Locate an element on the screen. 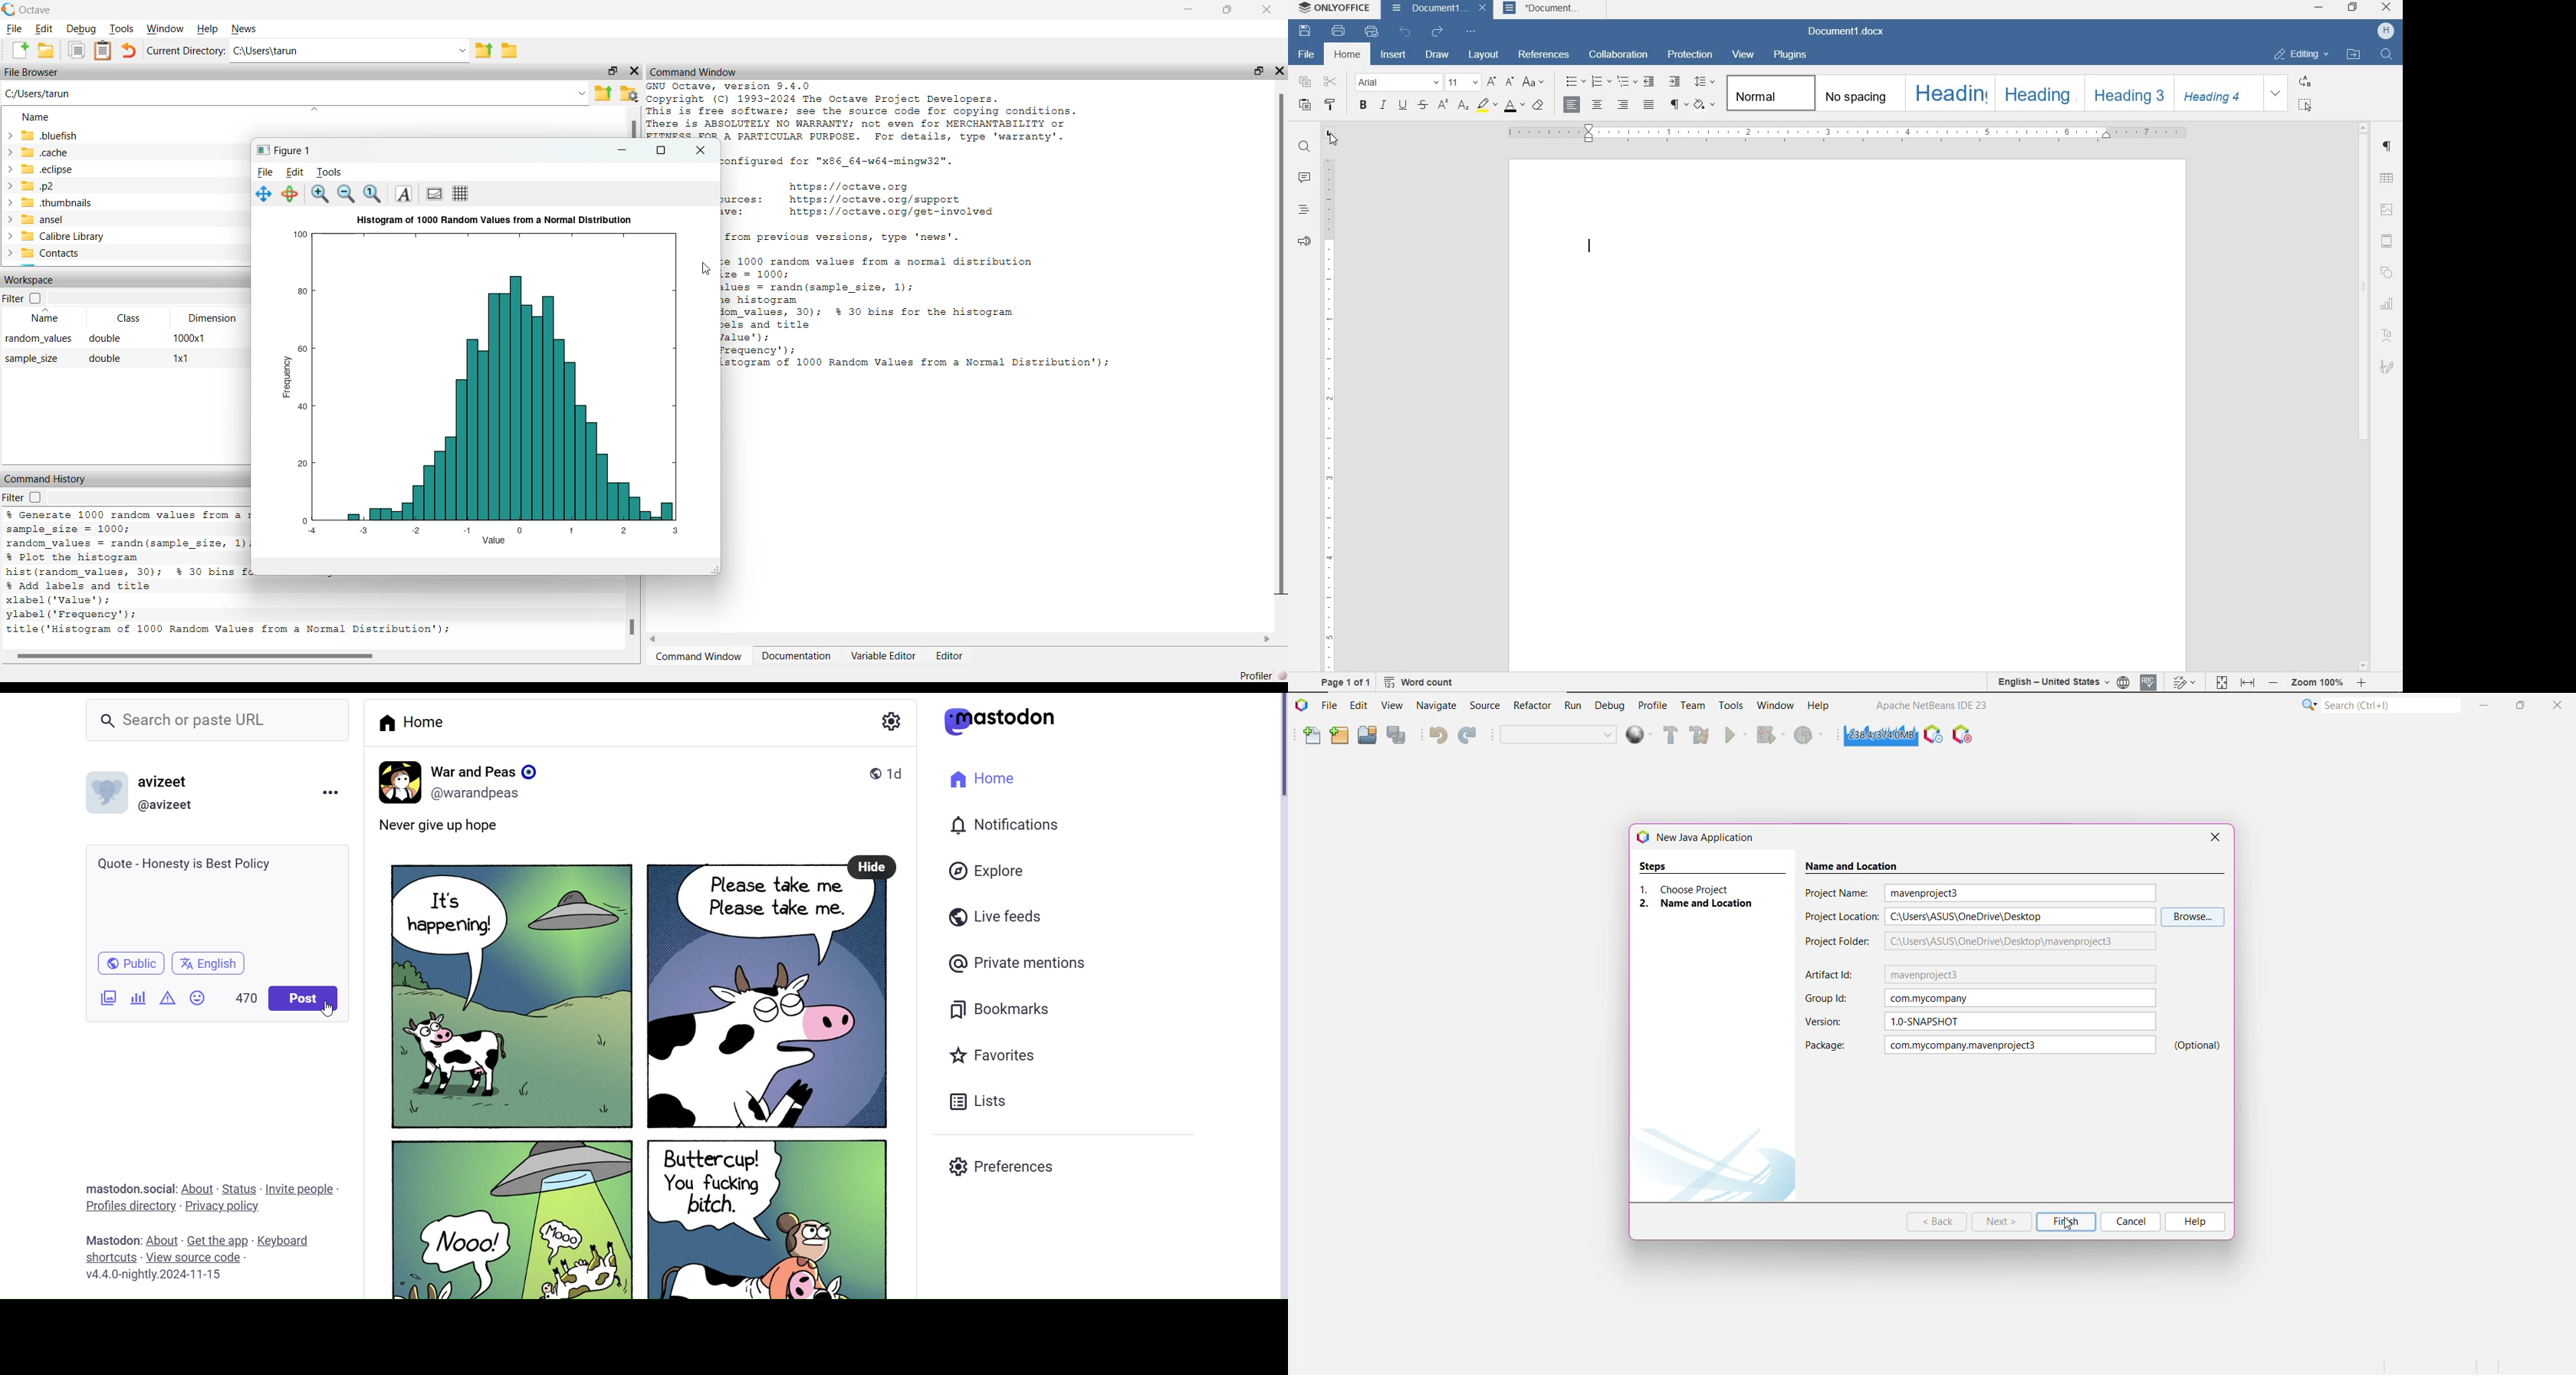 This screenshot has height=1400, width=2576. EDITOR is located at coordinates (1587, 244).